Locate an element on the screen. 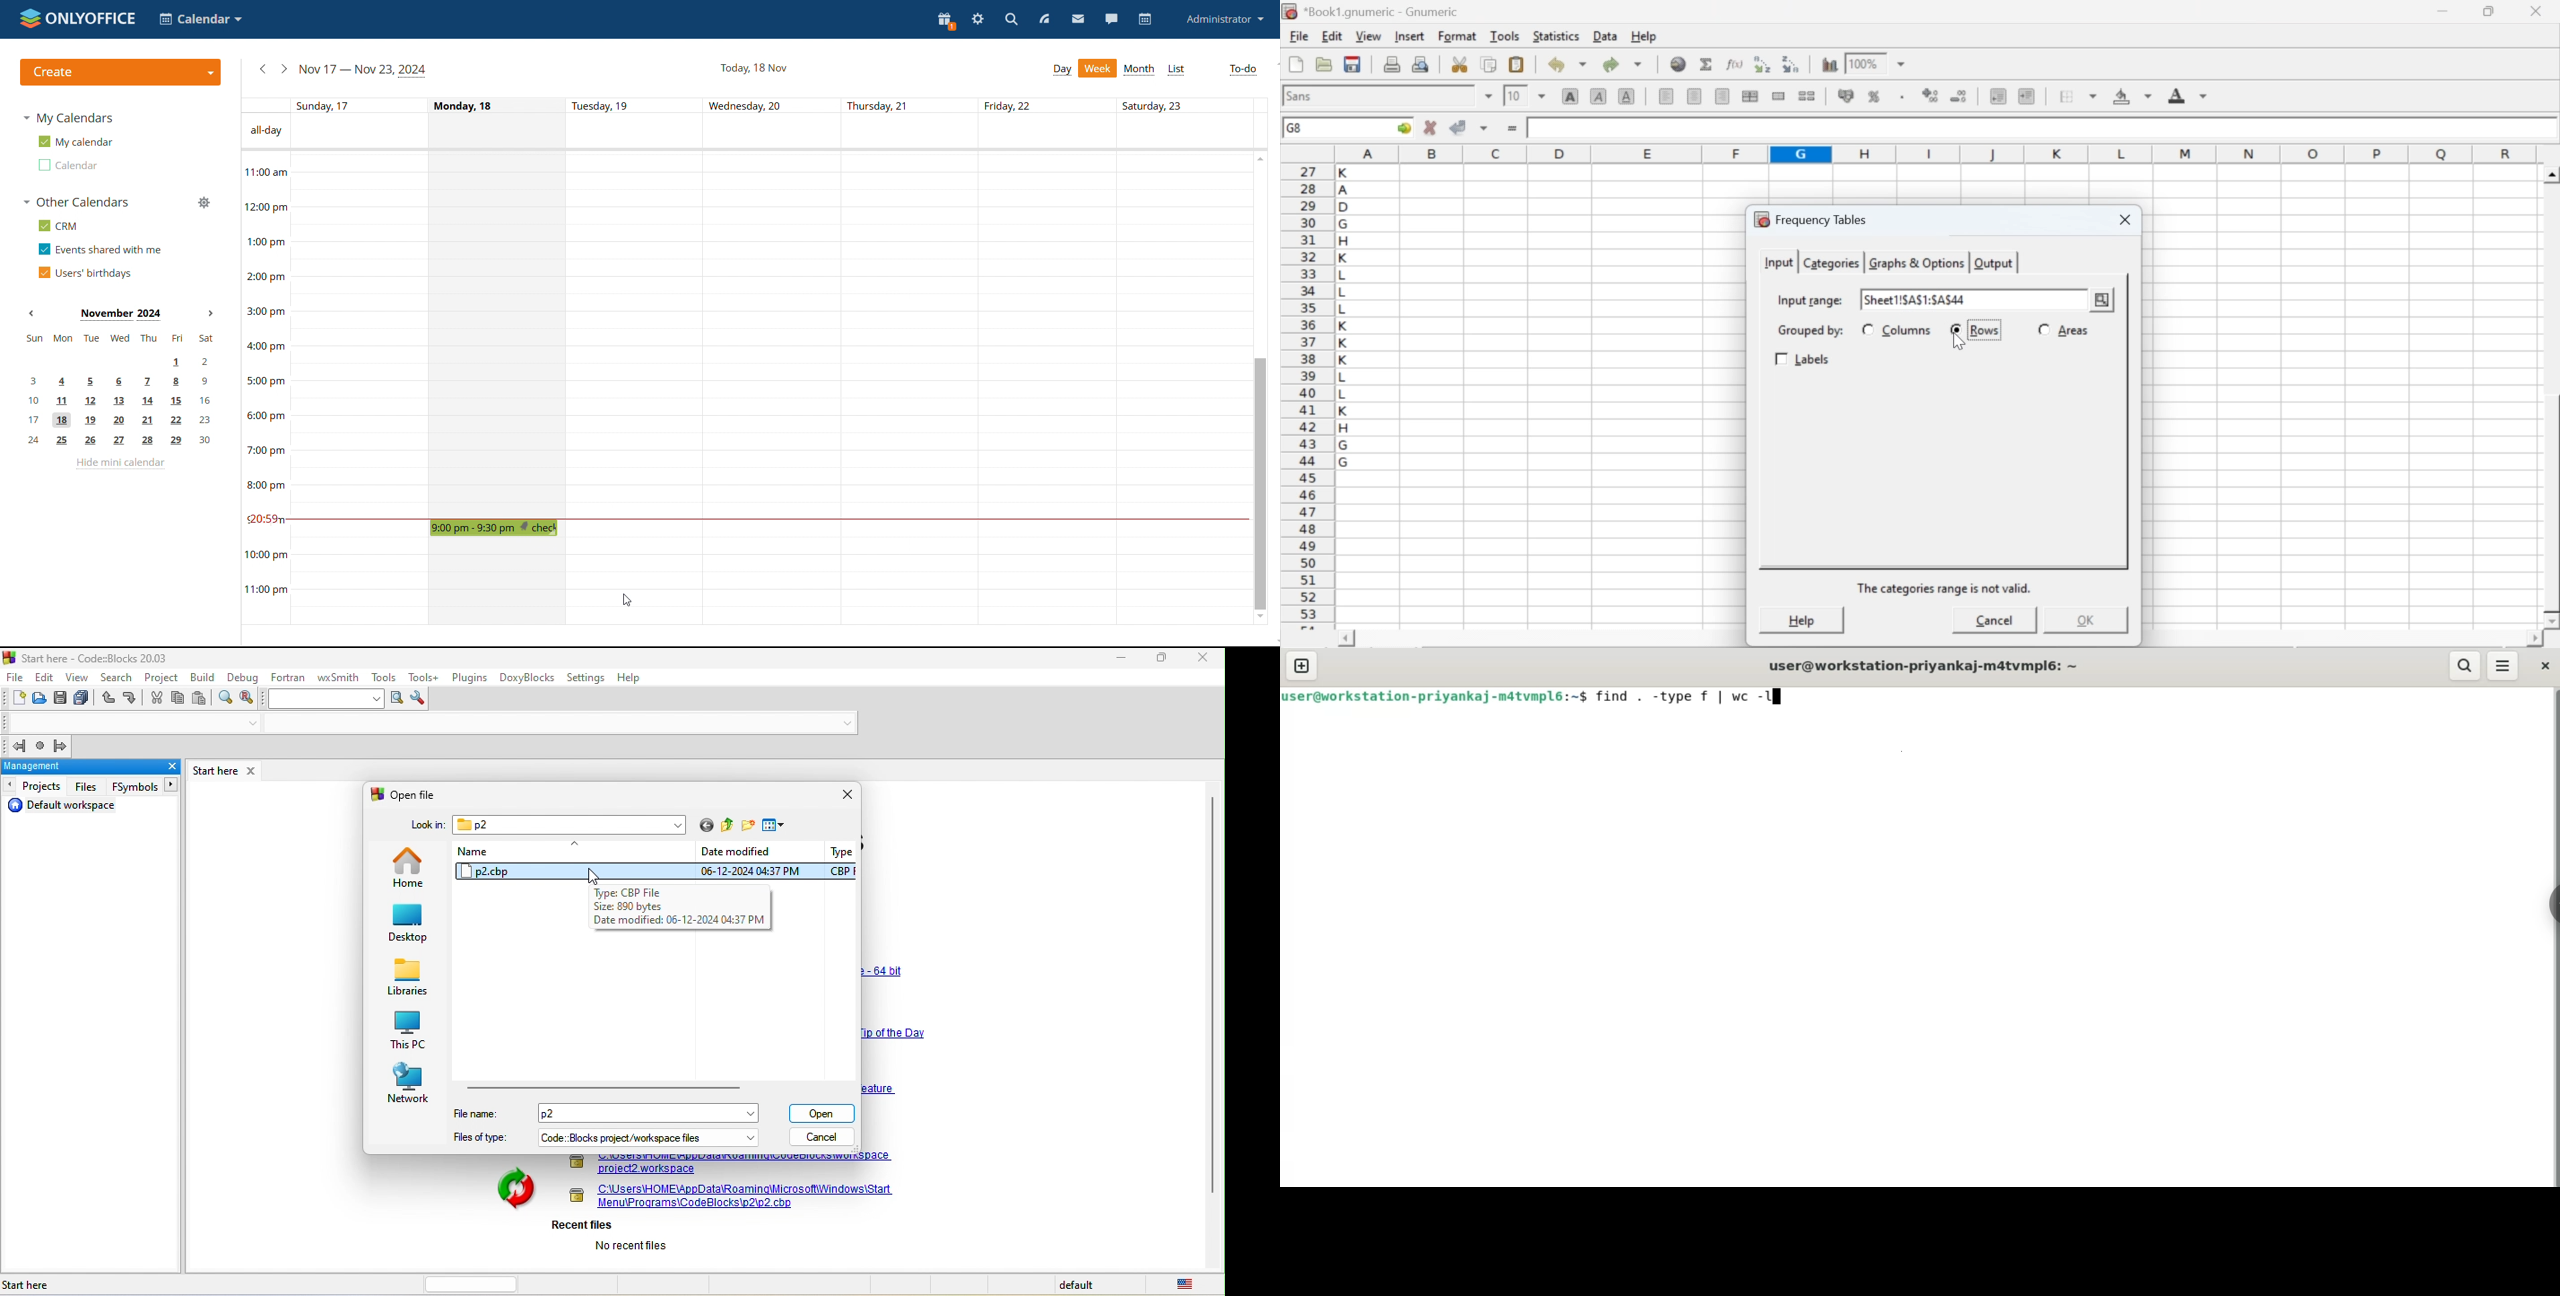 Image resolution: width=2576 pixels, height=1316 pixels. checkbox is located at coordinates (1867, 329).